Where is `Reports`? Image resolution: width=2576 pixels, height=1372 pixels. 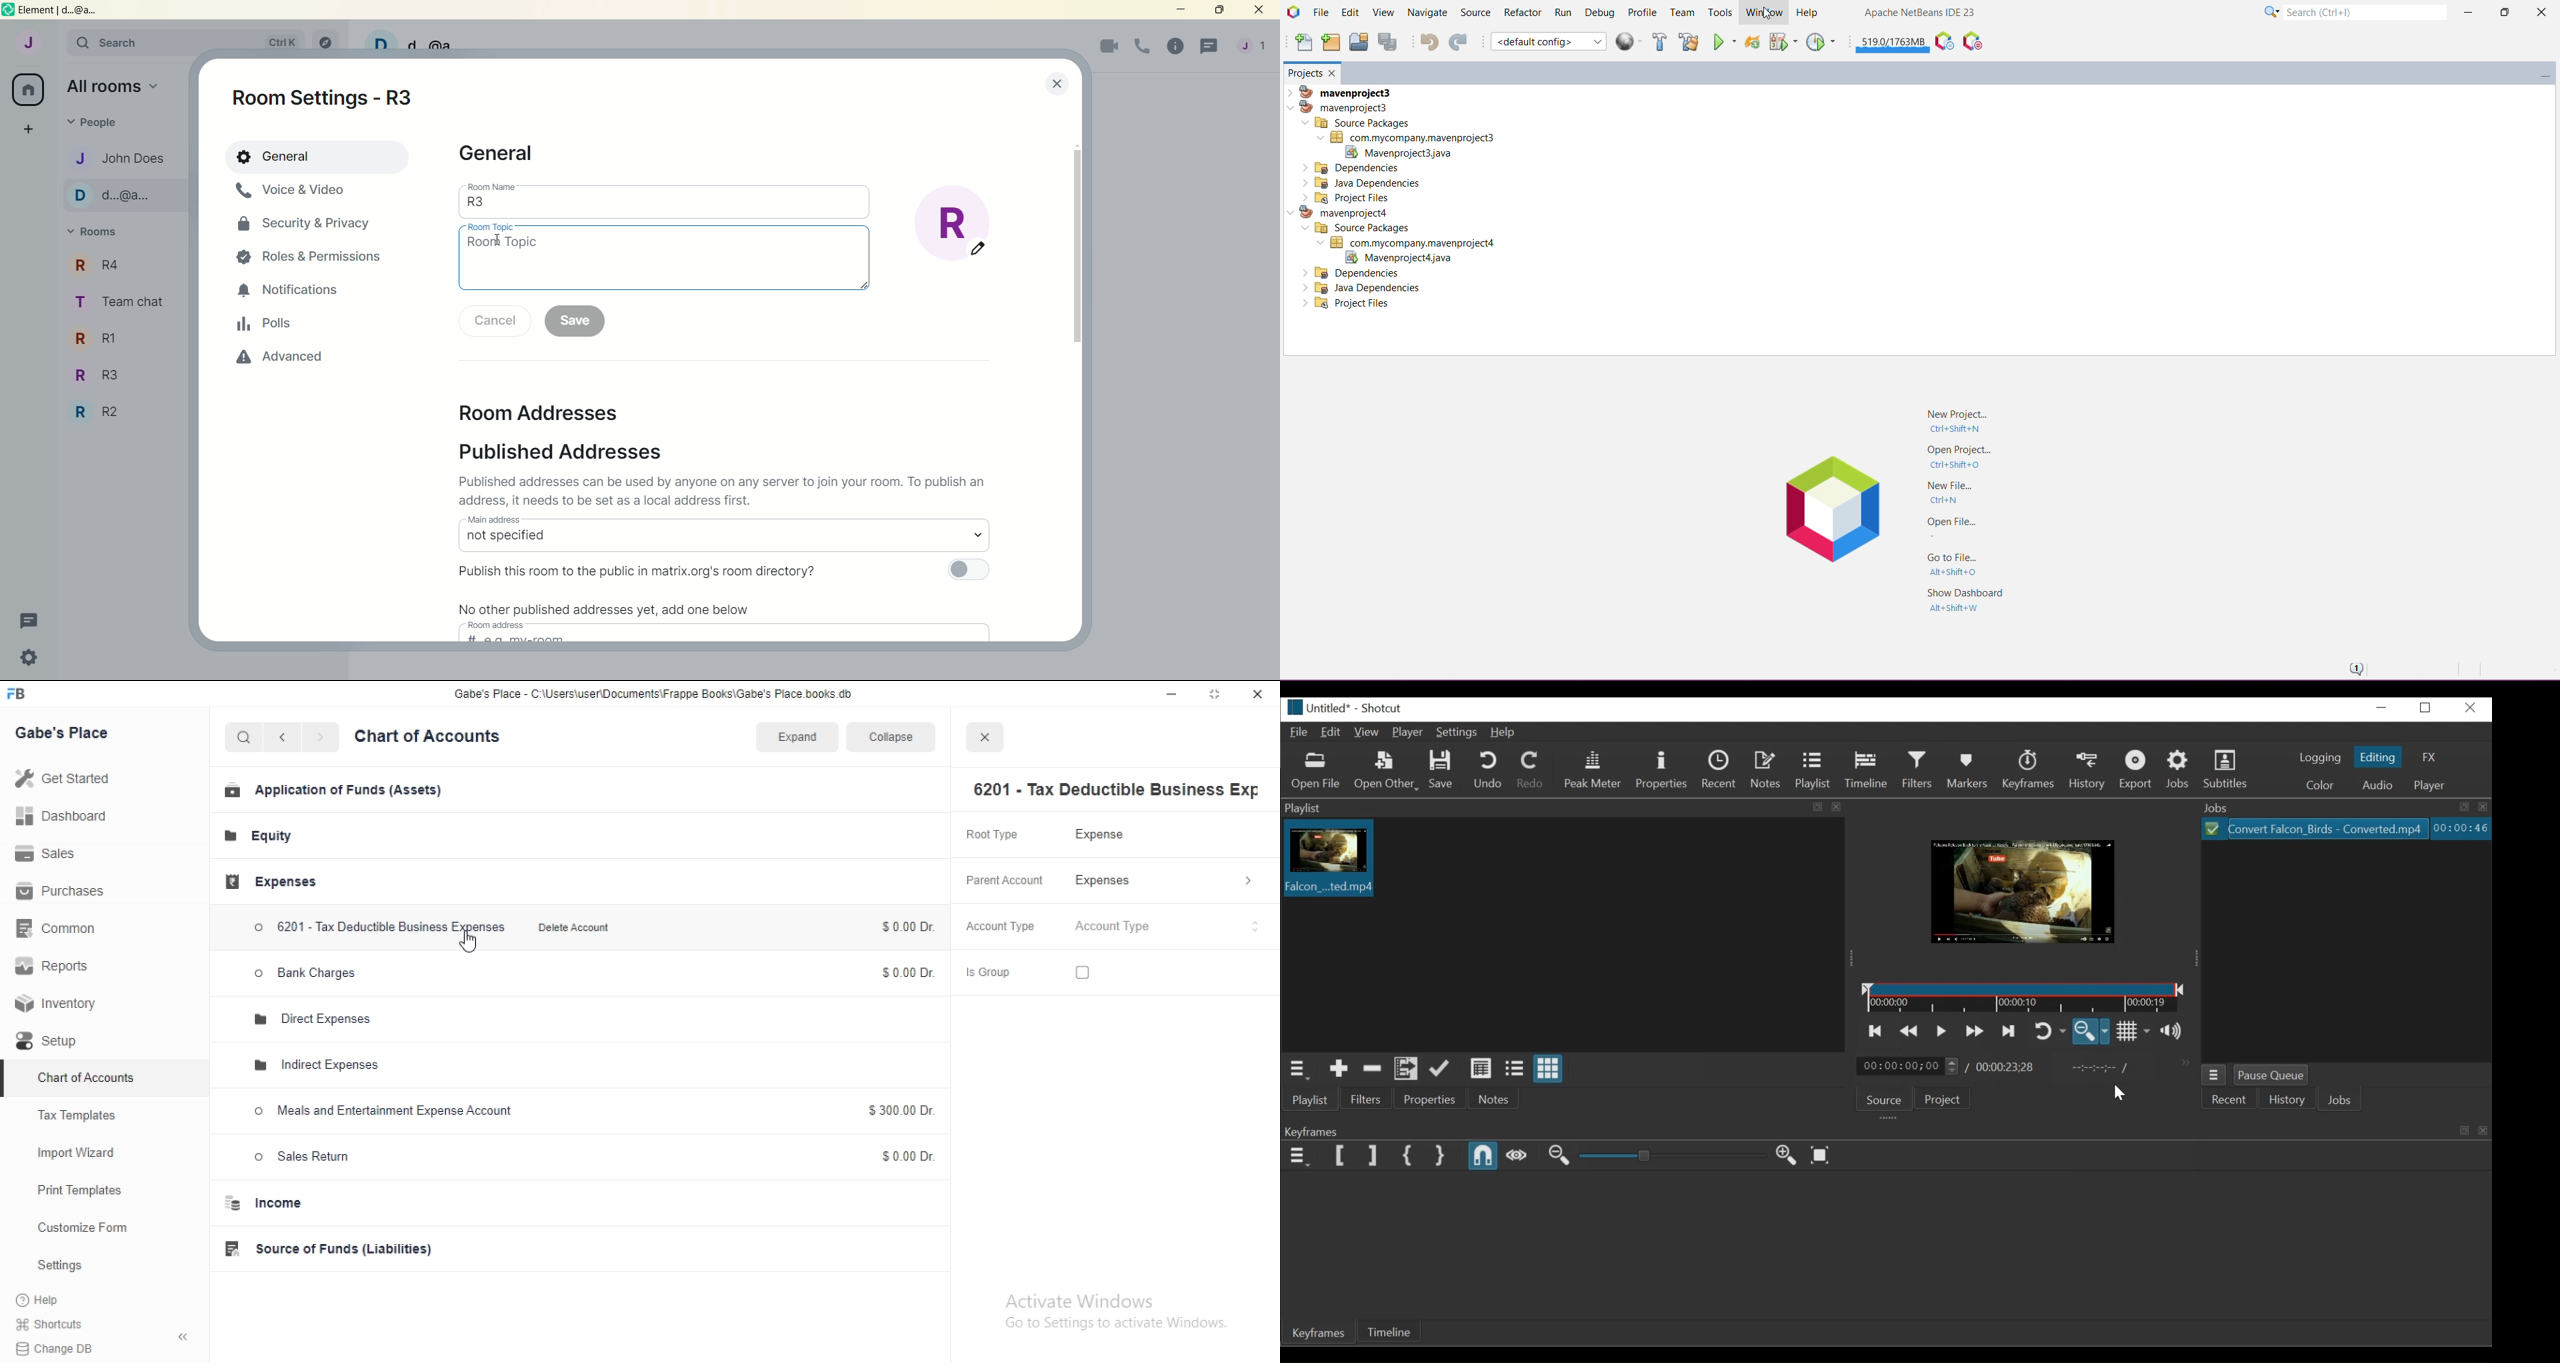
Reports is located at coordinates (57, 967).